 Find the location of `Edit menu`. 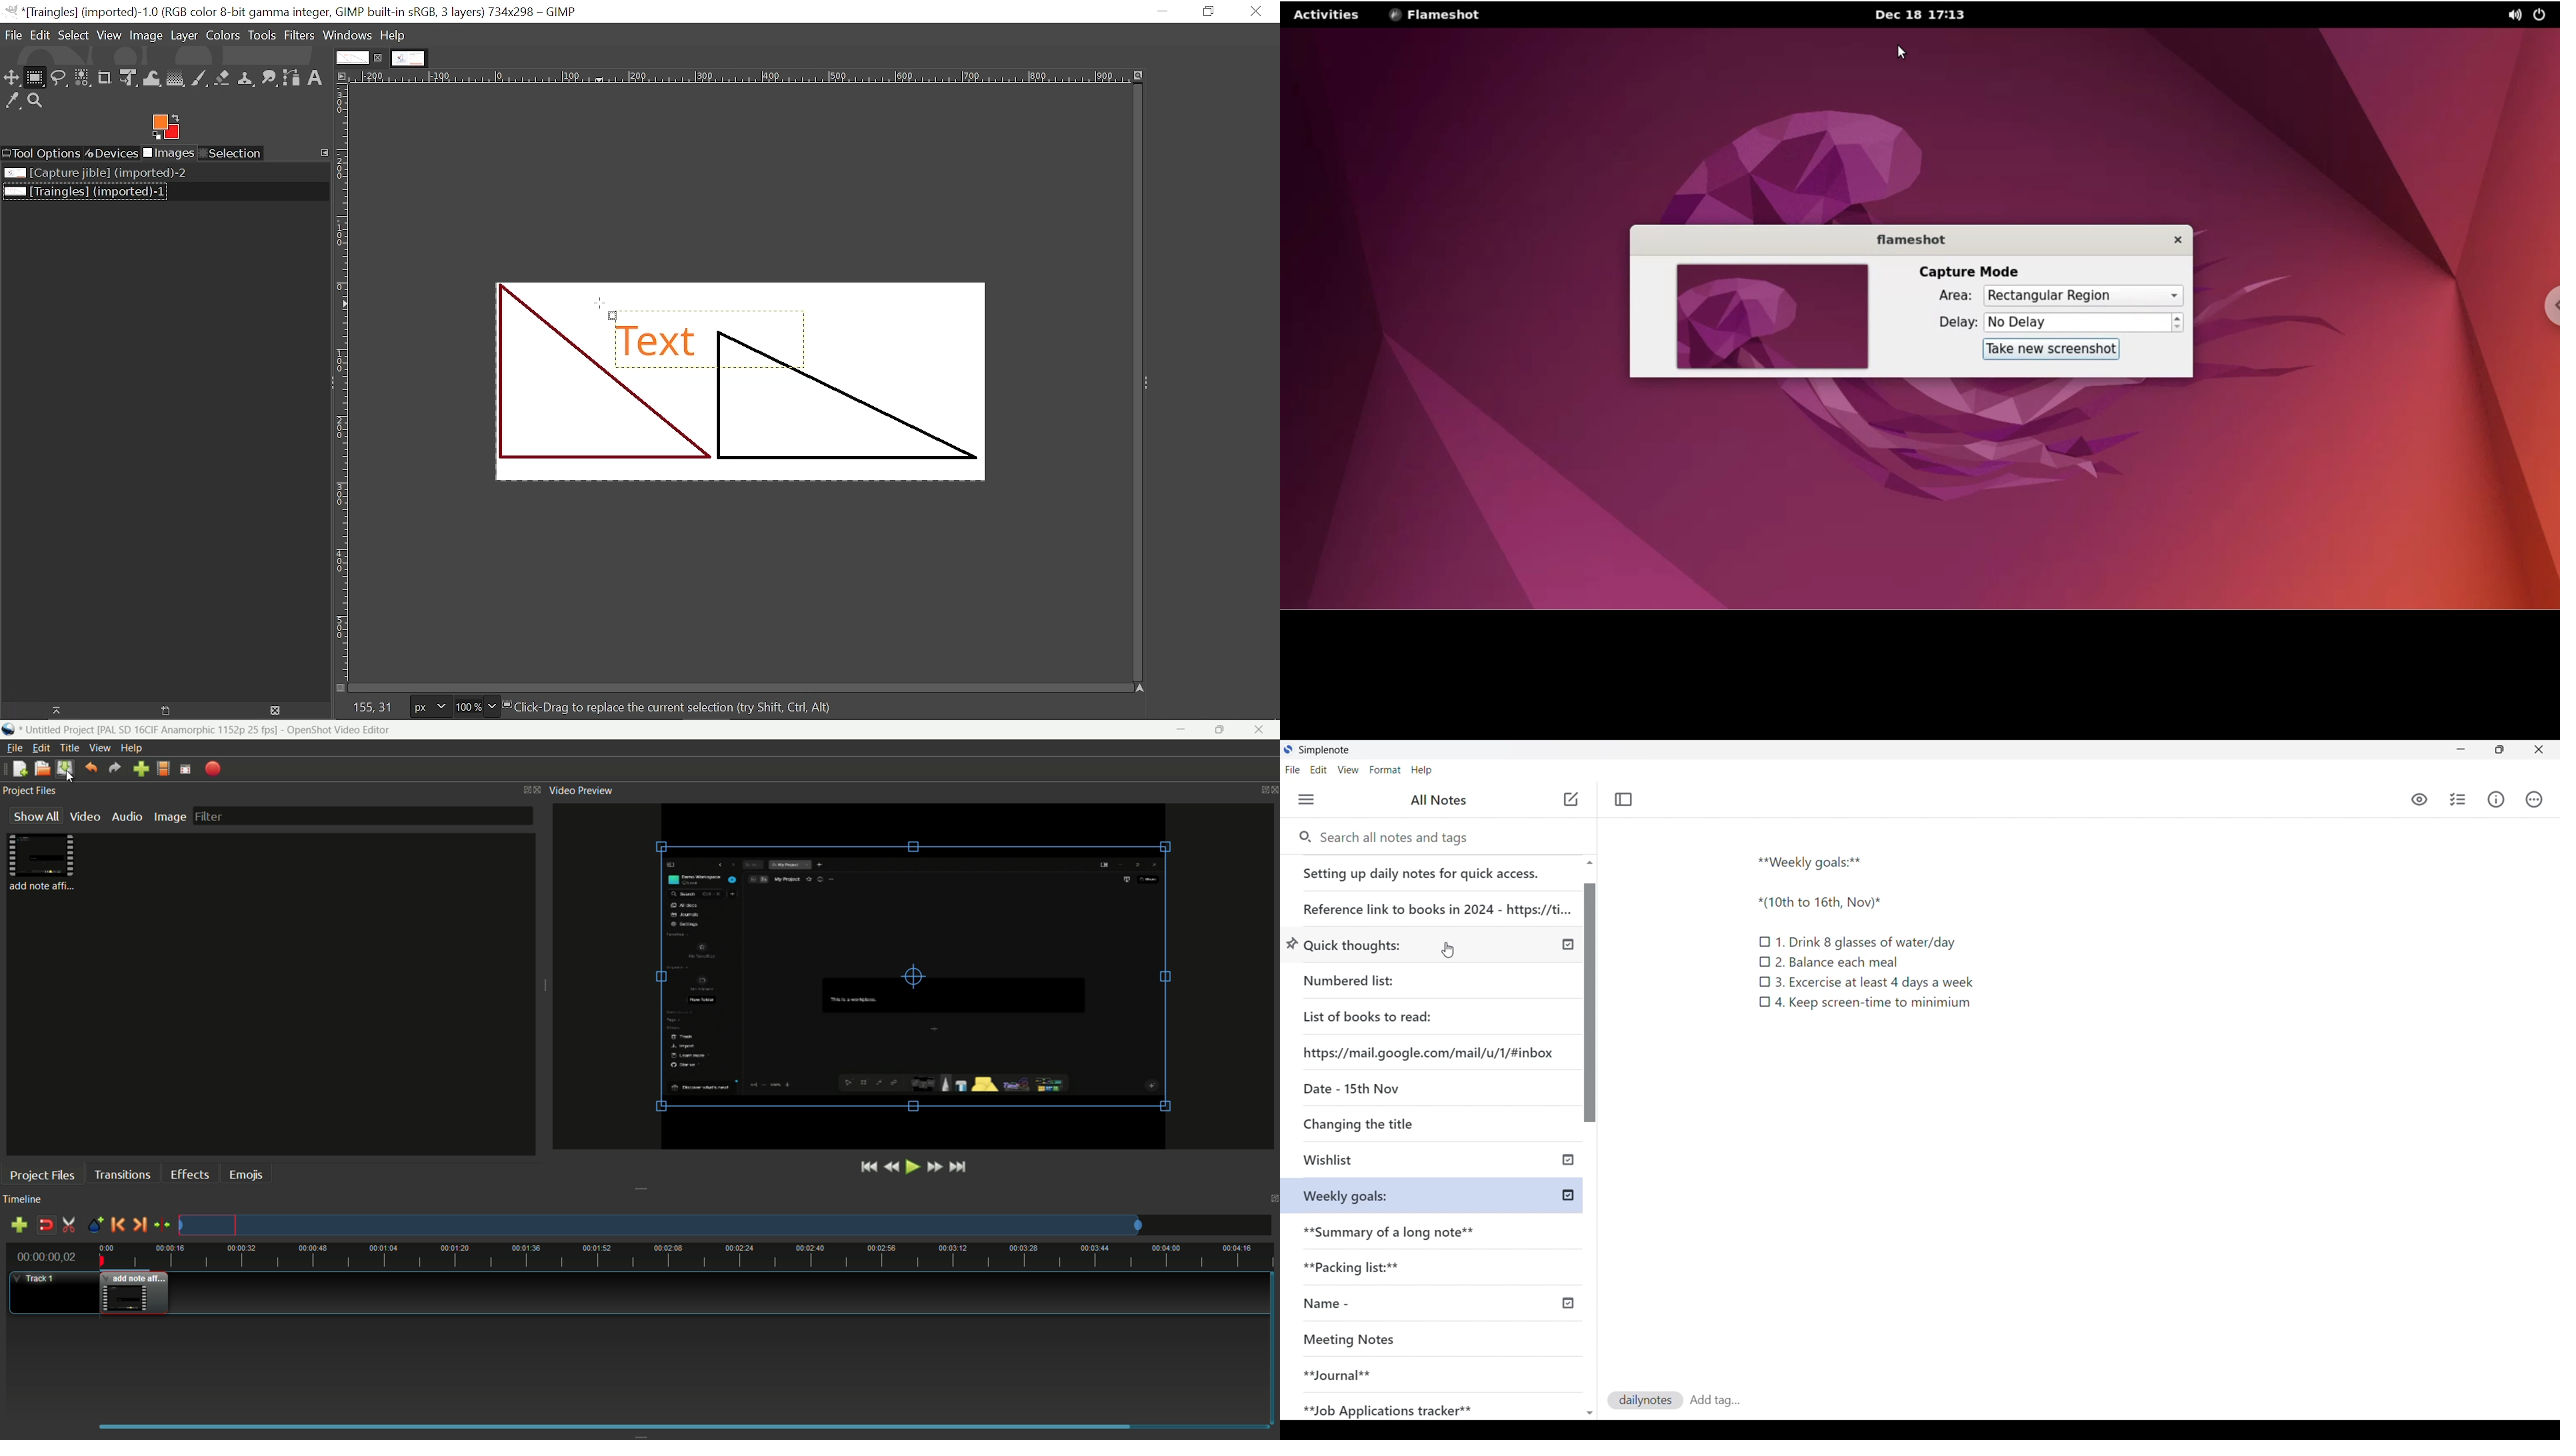

Edit menu is located at coordinates (1319, 770).